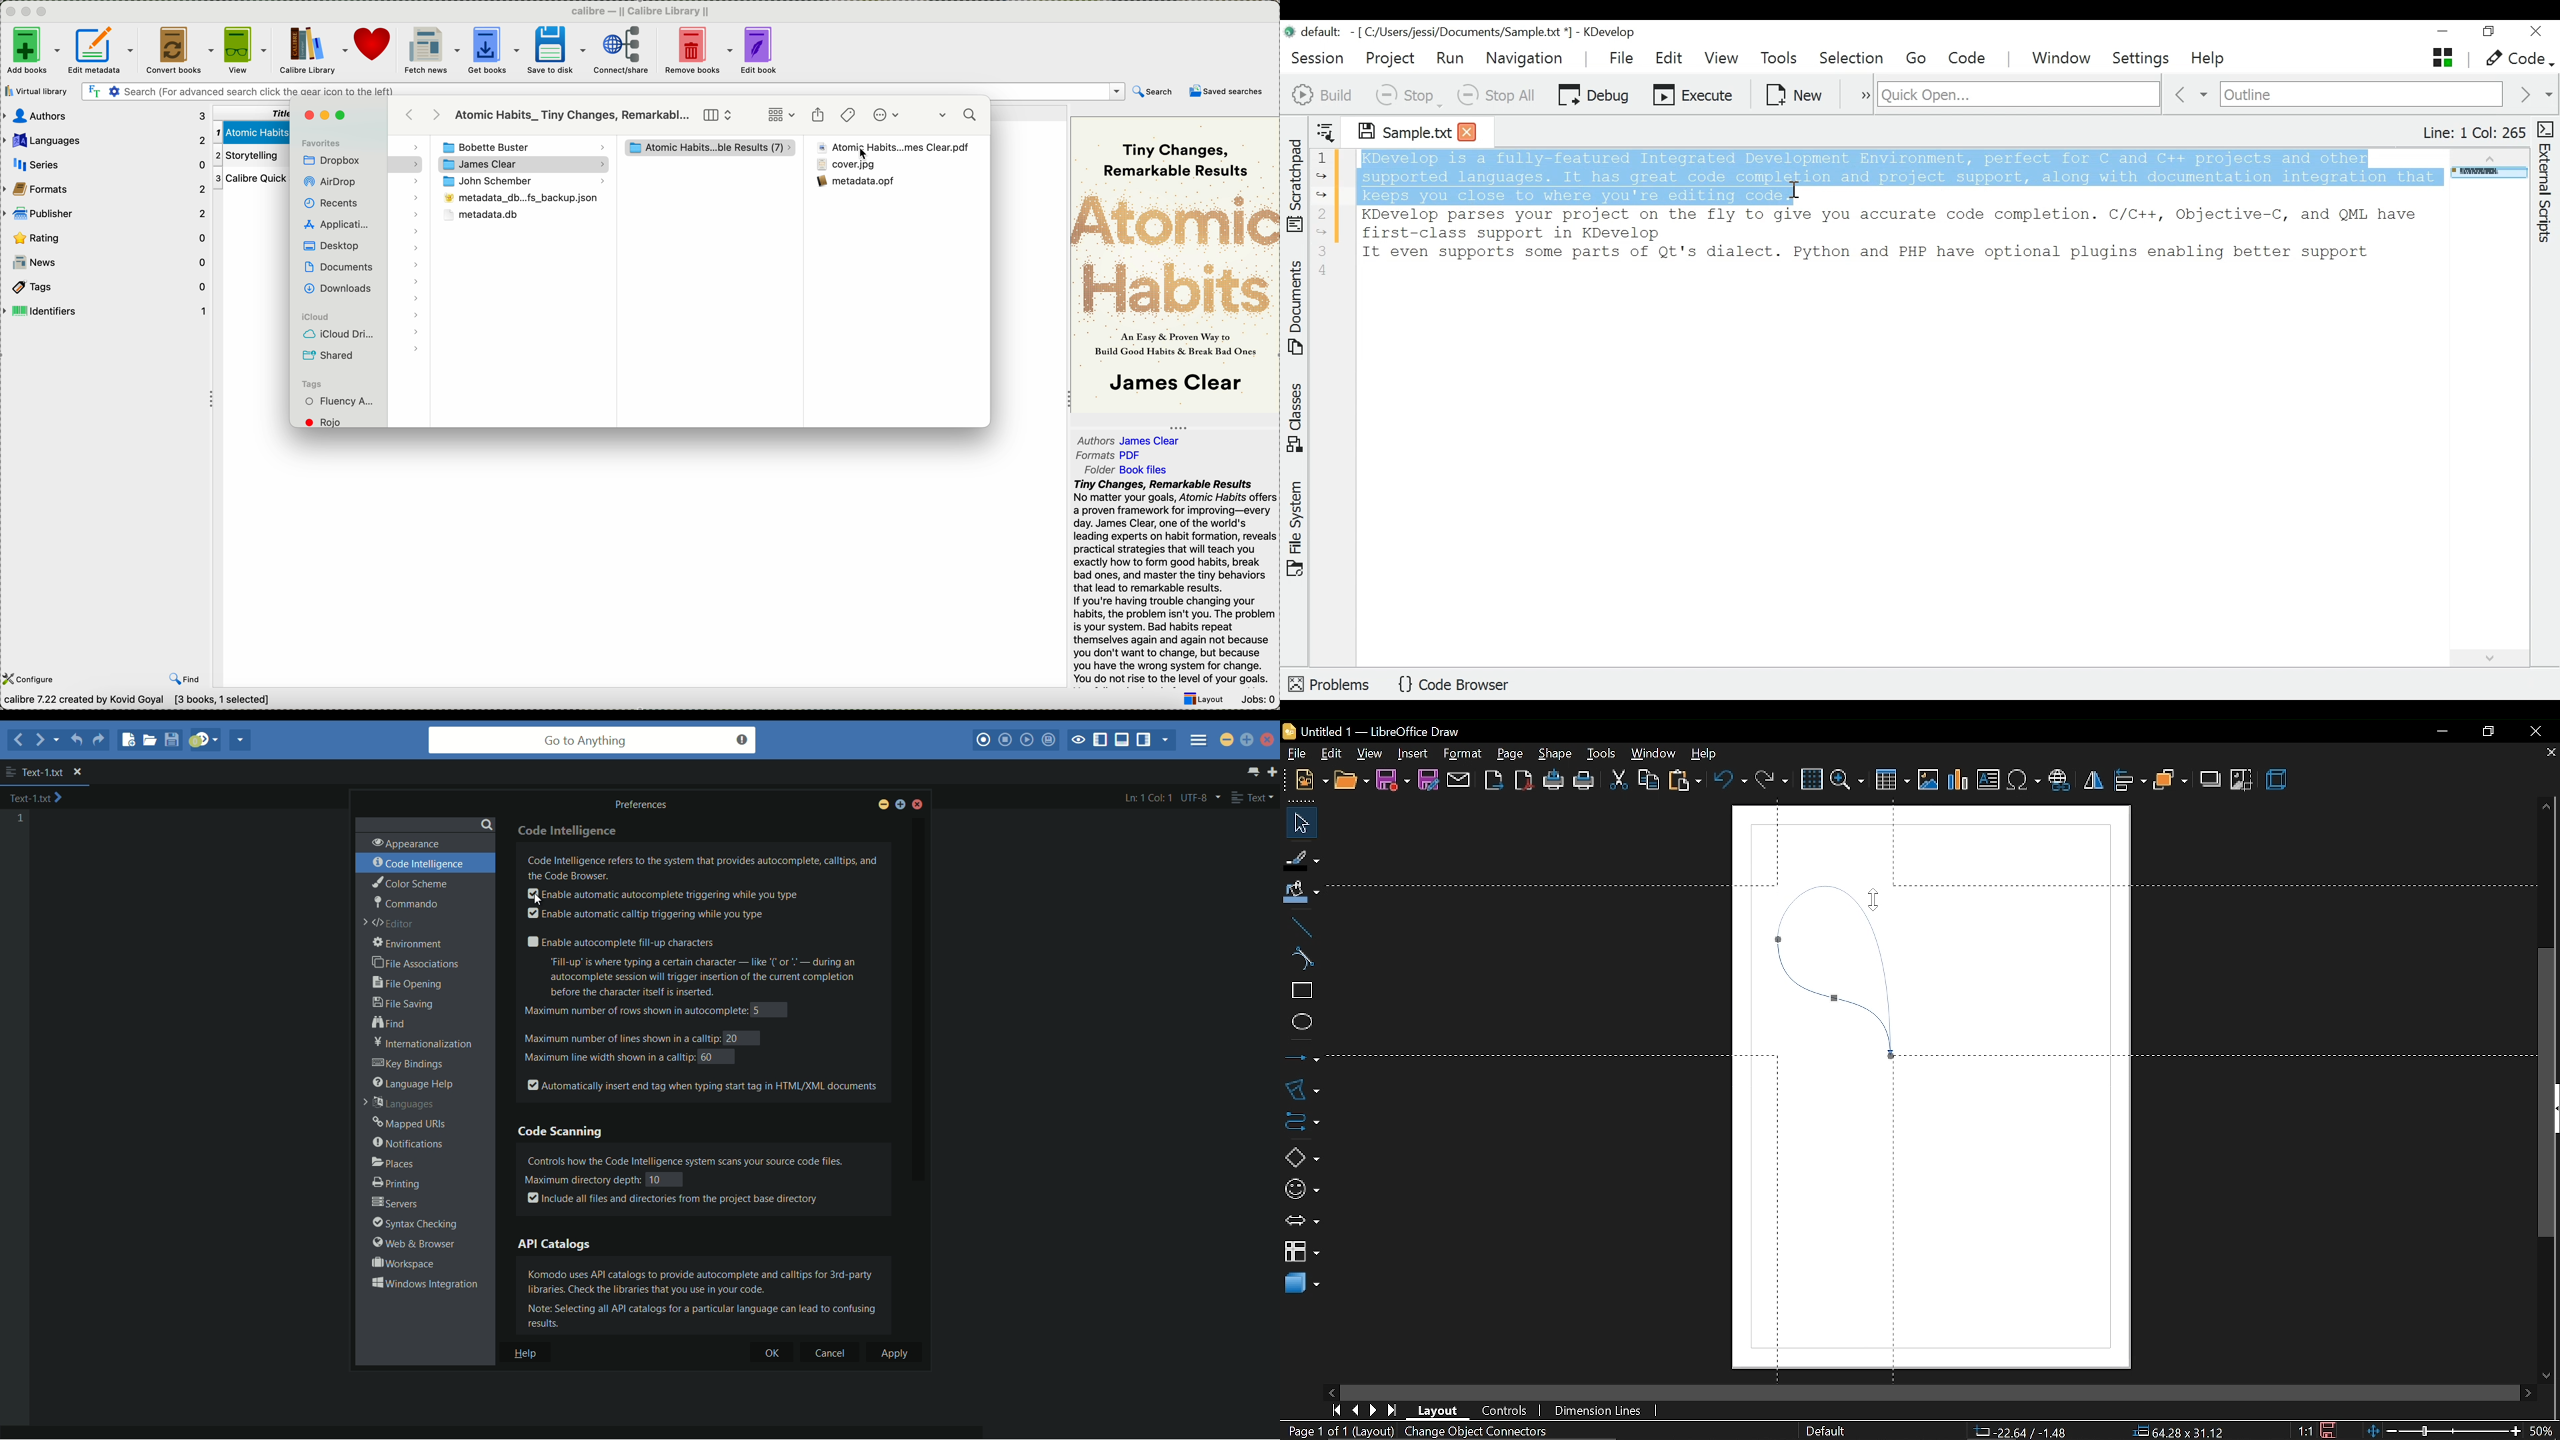  Describe the element at coordinates (373, 45) in the screenshot. I see `donate` at that location.